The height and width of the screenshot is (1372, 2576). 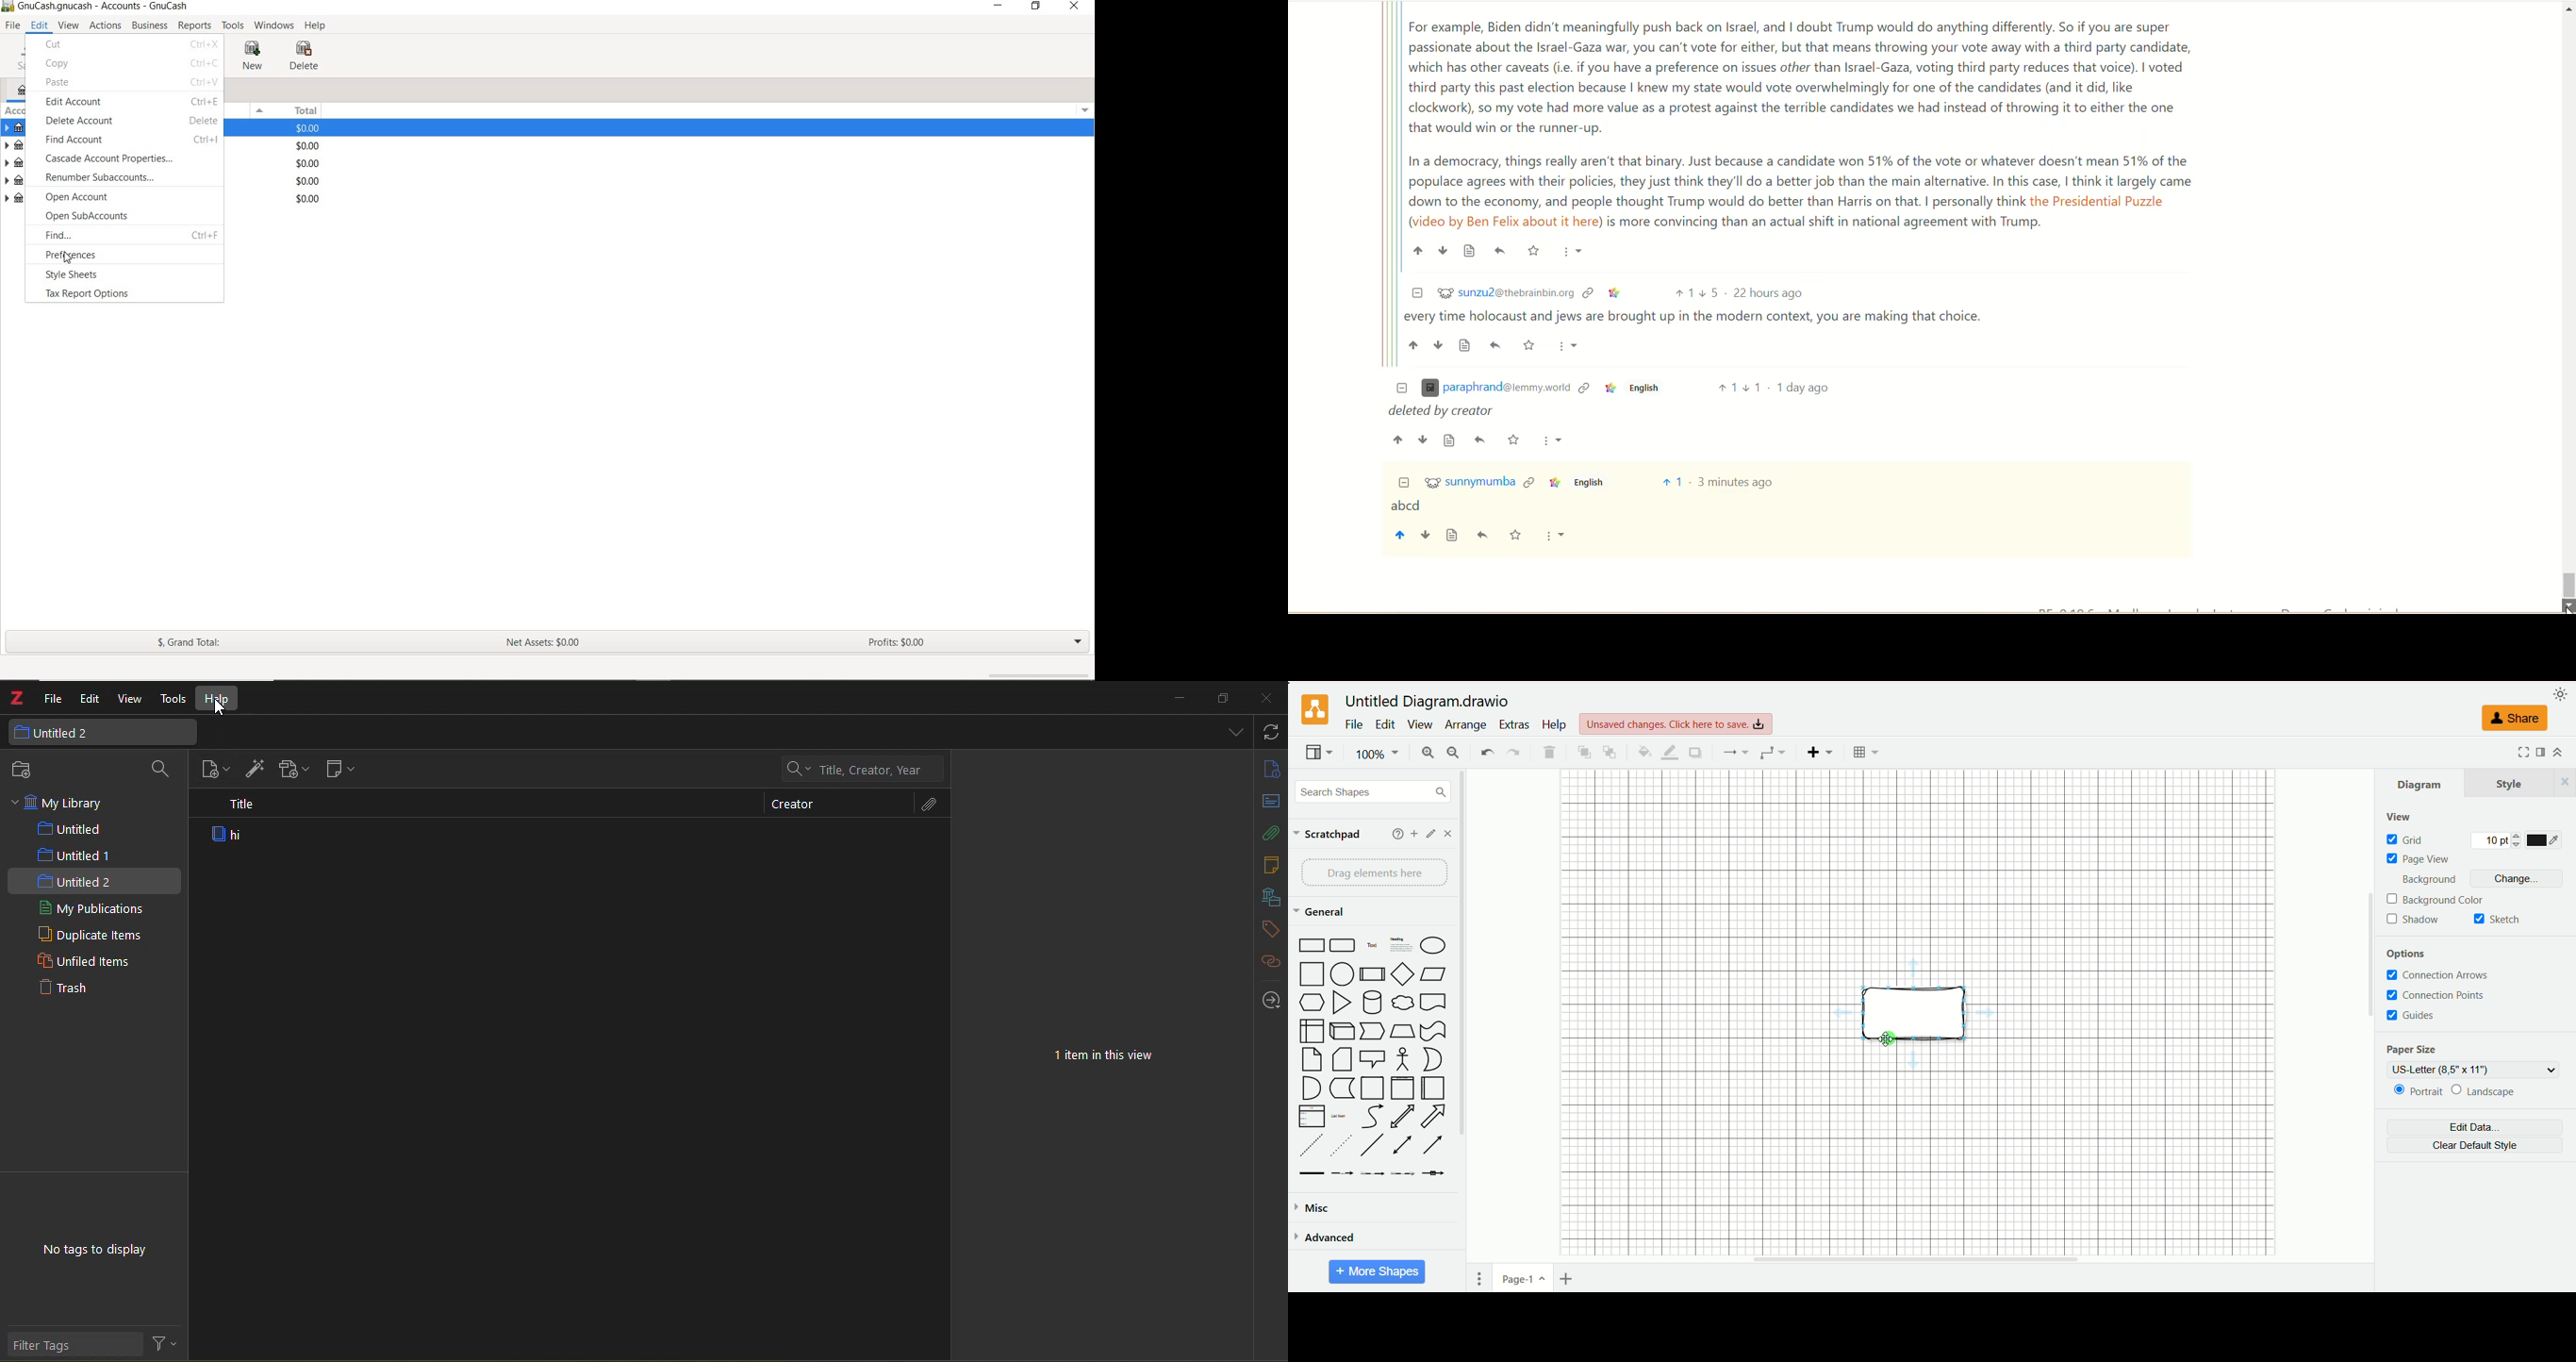 What do you see at coordinates (128, 217) in the screenshot?
I see `OPEN SUBACCOUNTS` at bounding box center [128, 217].